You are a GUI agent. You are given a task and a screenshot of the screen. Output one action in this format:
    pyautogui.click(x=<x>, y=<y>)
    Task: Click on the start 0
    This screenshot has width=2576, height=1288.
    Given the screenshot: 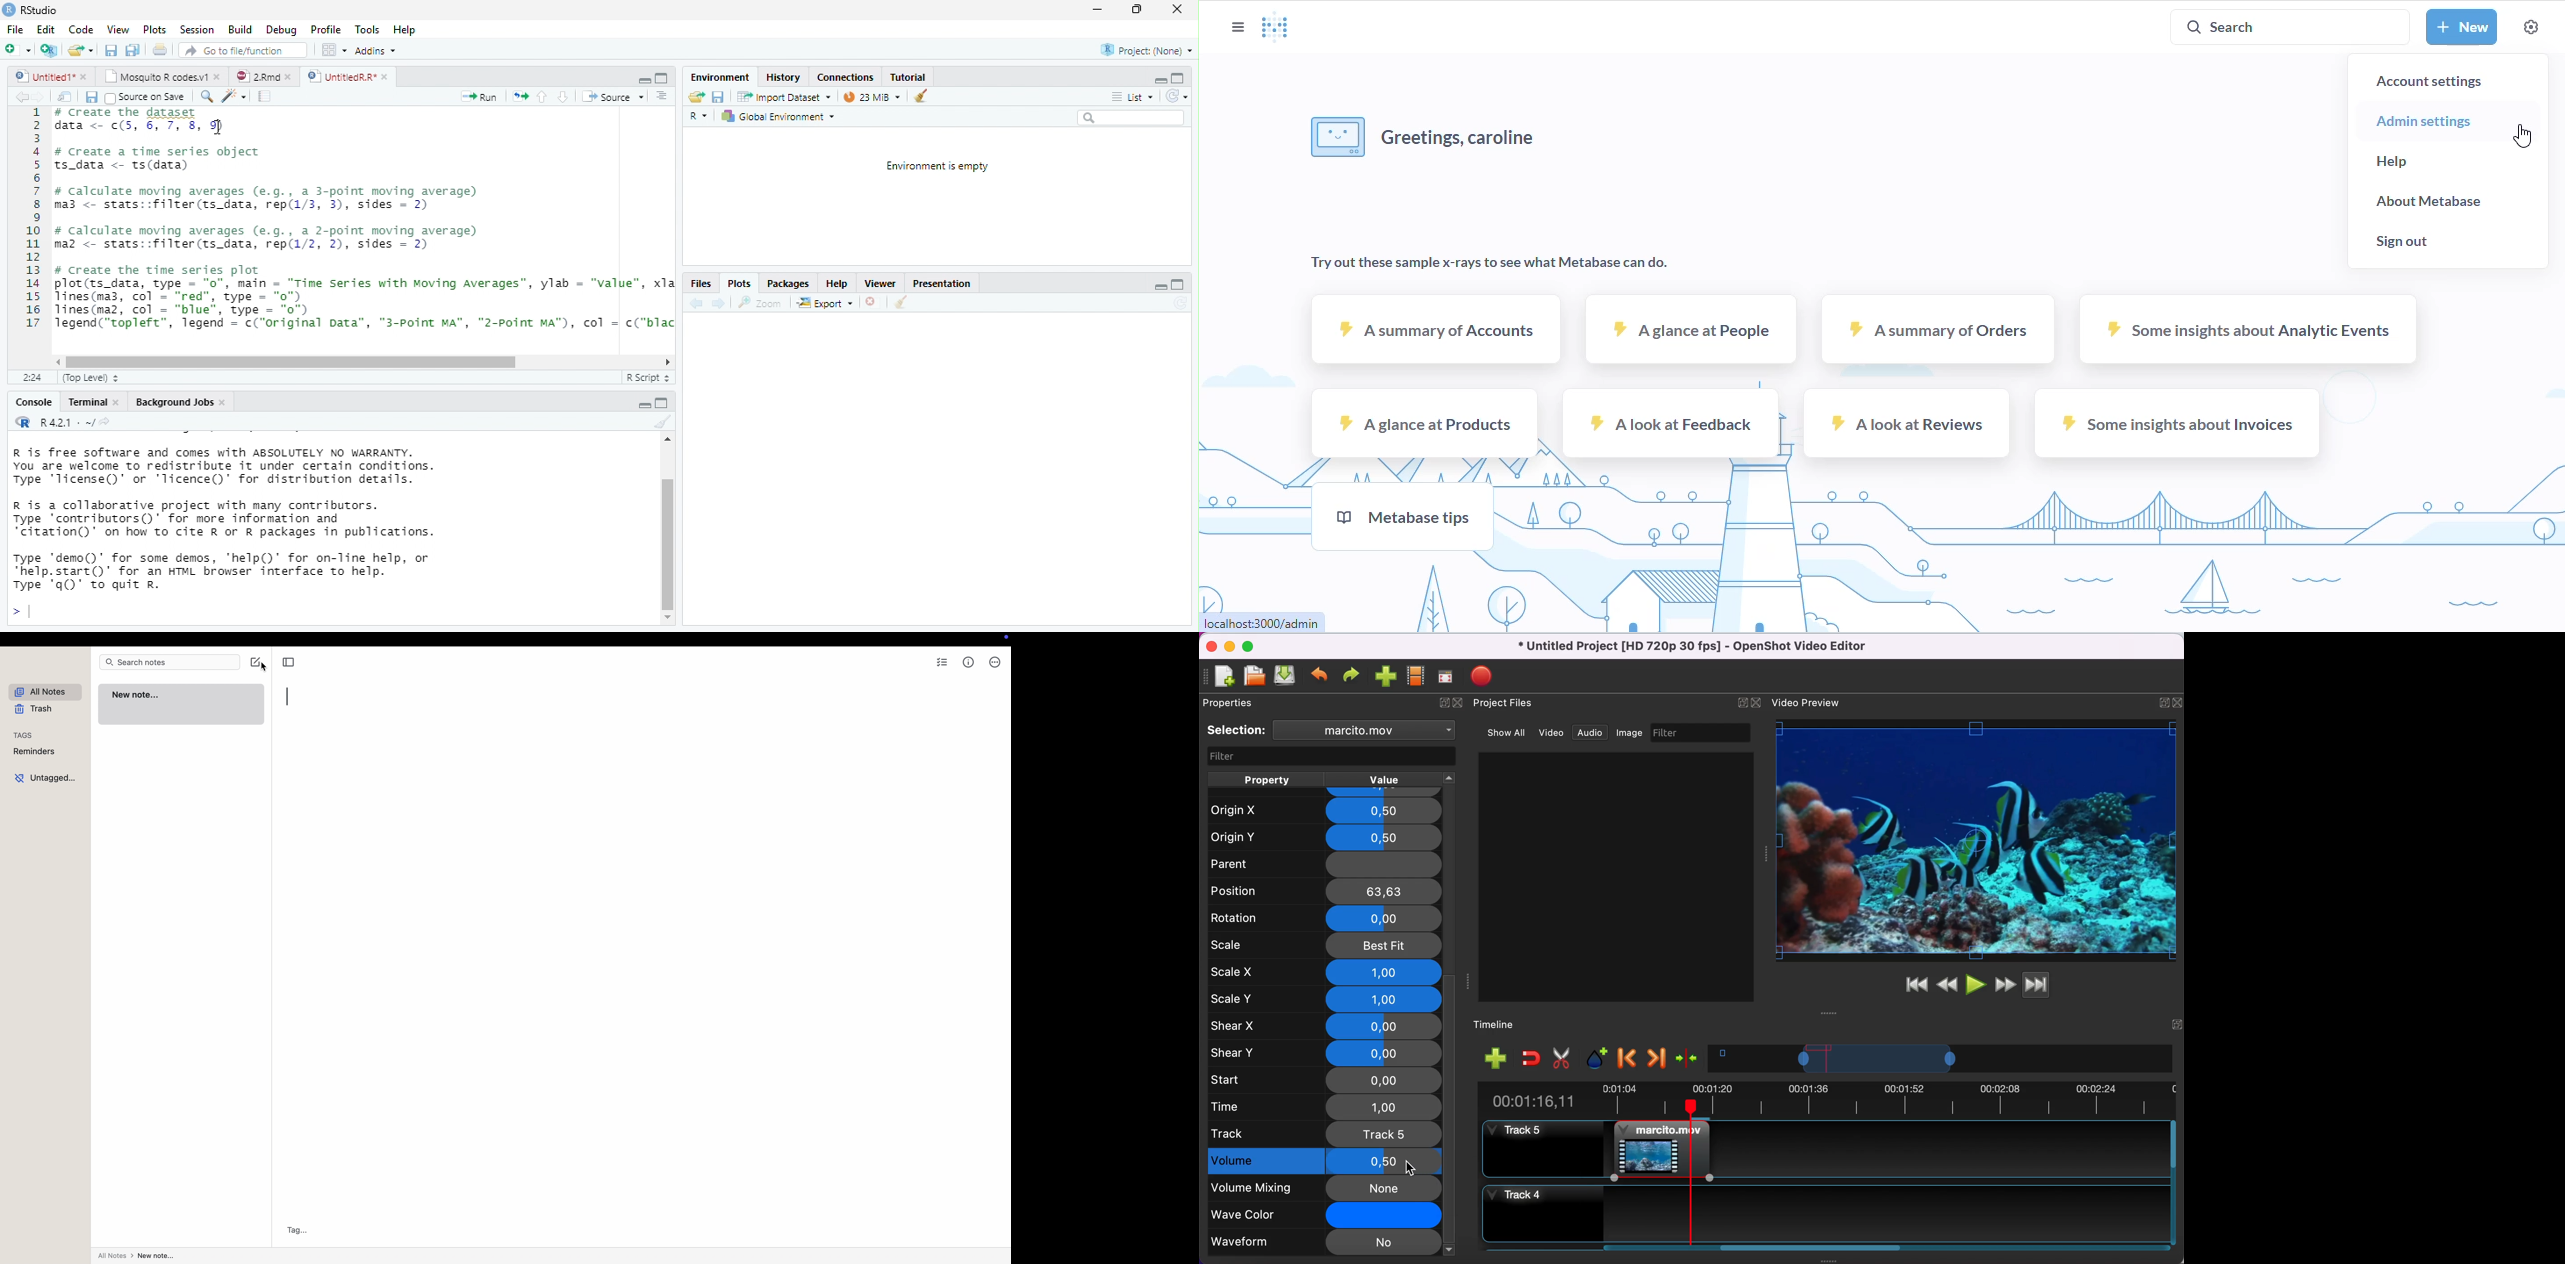 What is the action you would take?
    pyautogui.click(x=1324, y=1079)
    